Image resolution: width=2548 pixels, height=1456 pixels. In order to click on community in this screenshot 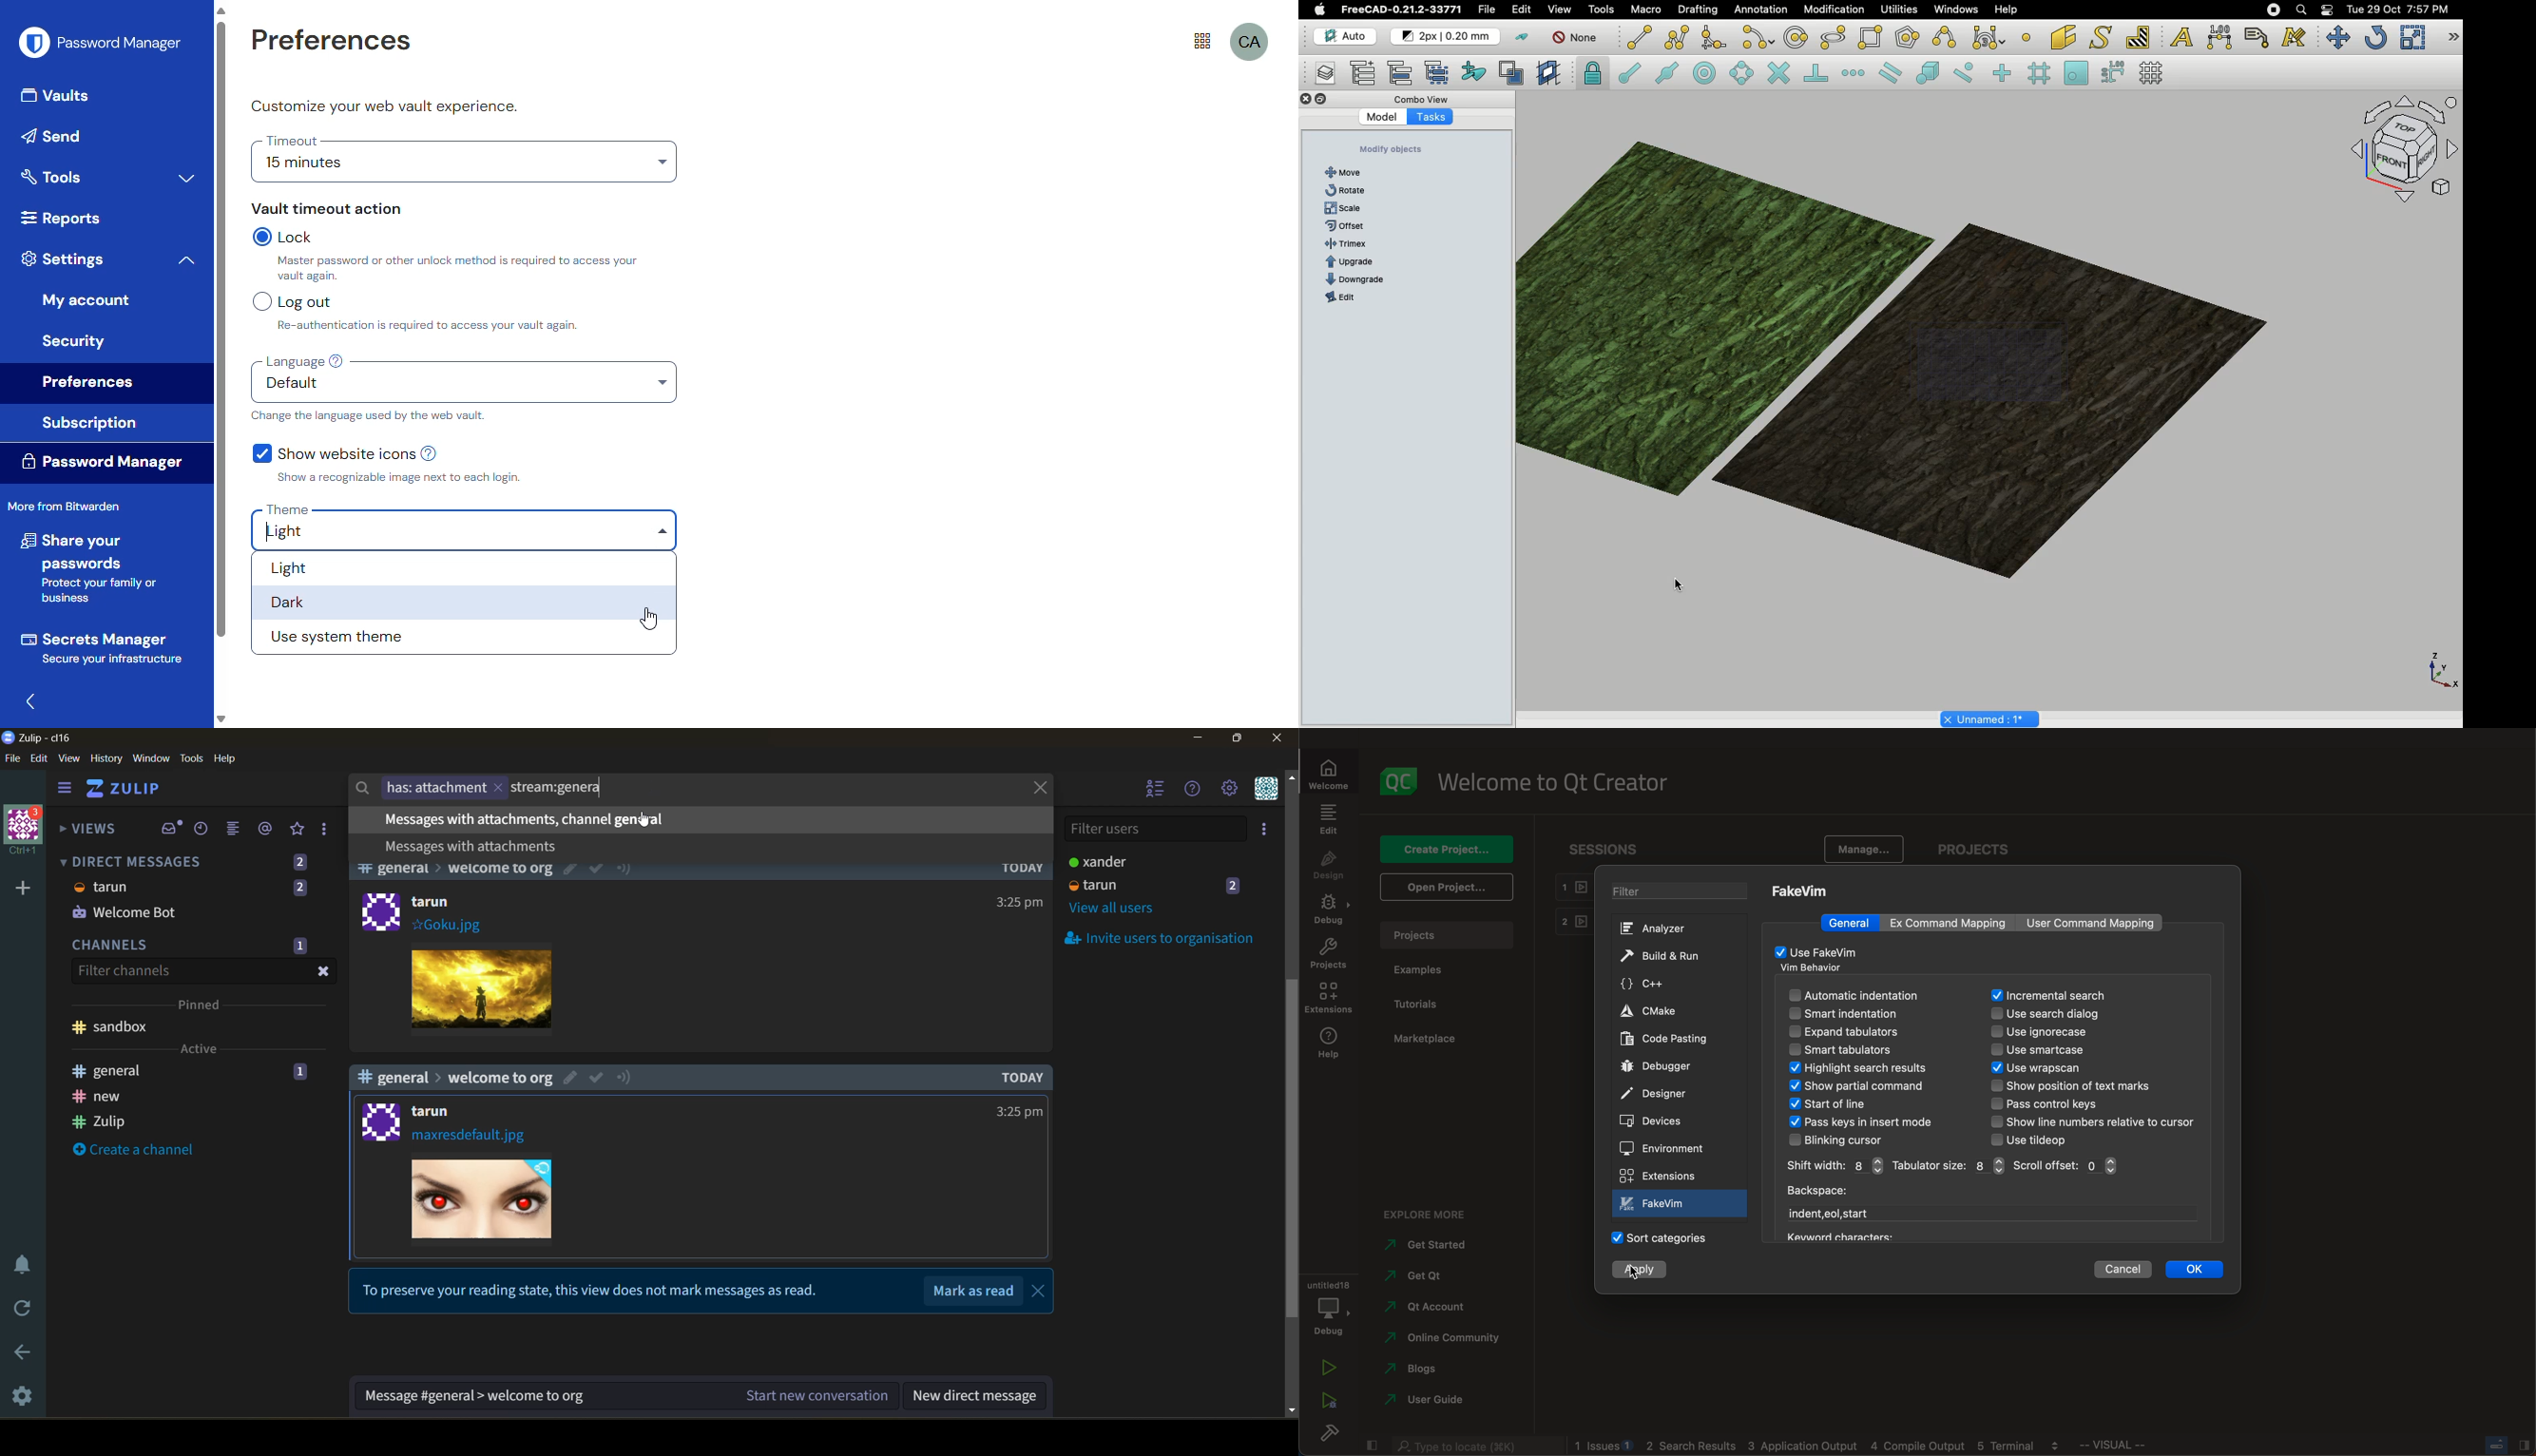, I will do `click(1444, 1339)`.